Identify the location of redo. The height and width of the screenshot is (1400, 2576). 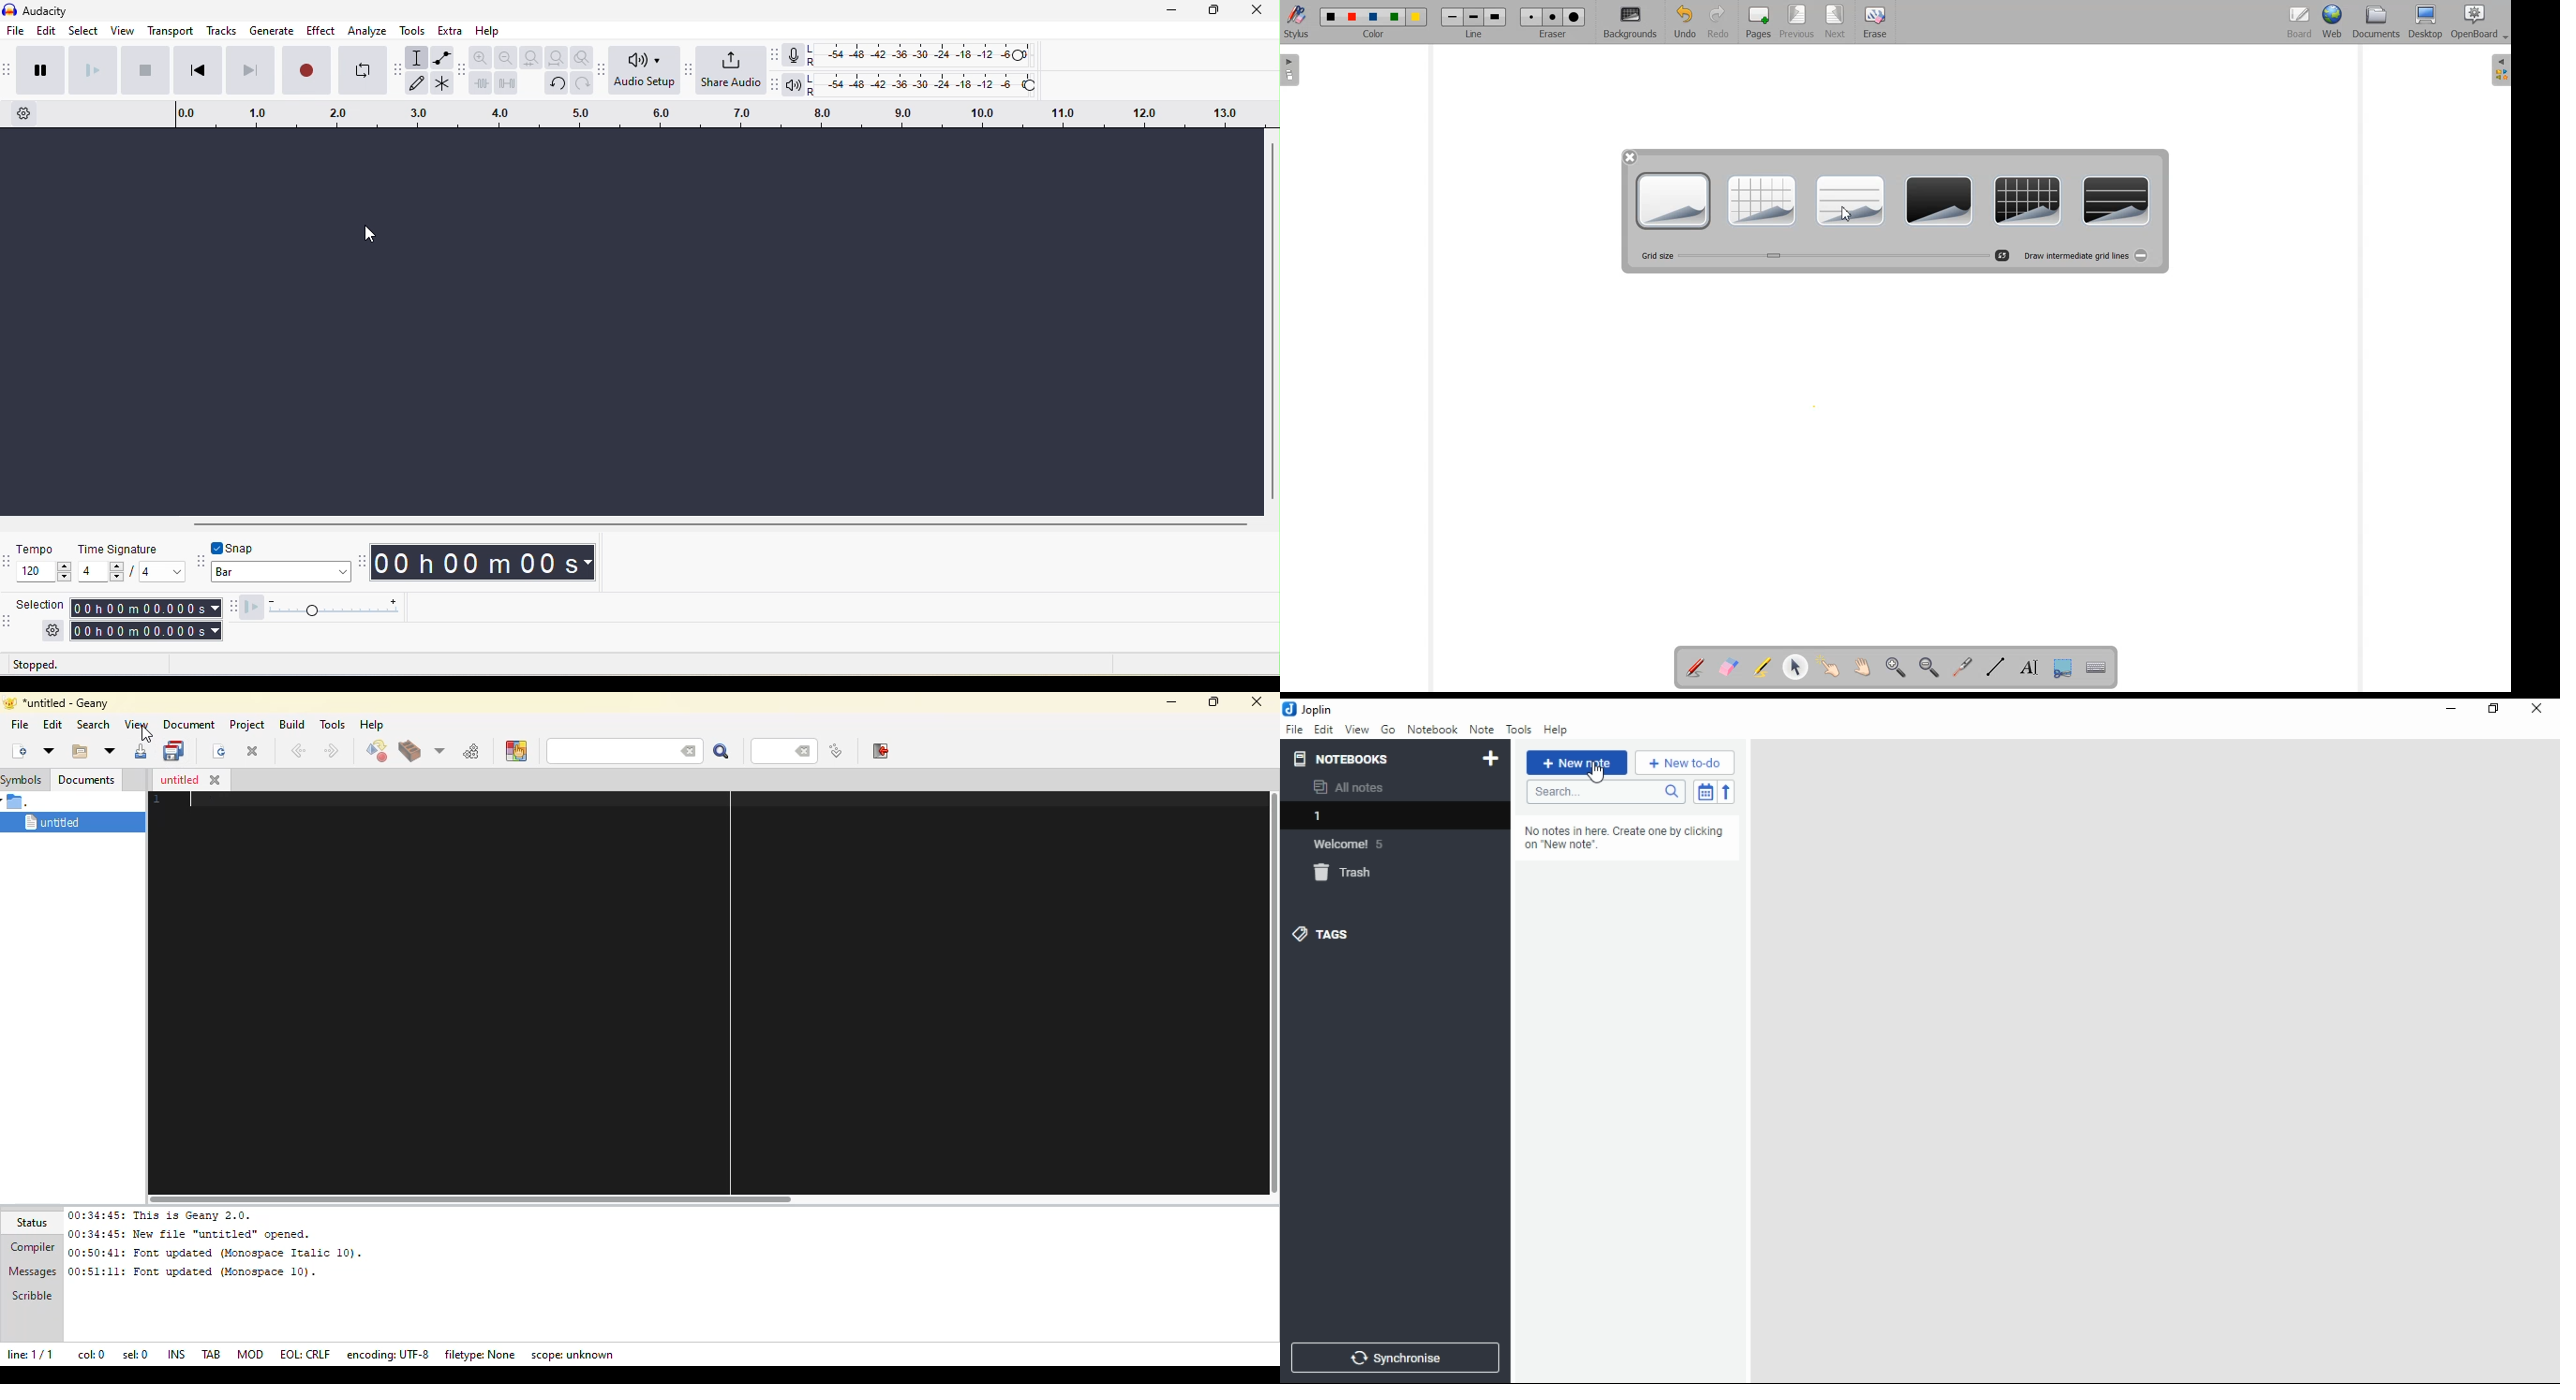
(582, 84).